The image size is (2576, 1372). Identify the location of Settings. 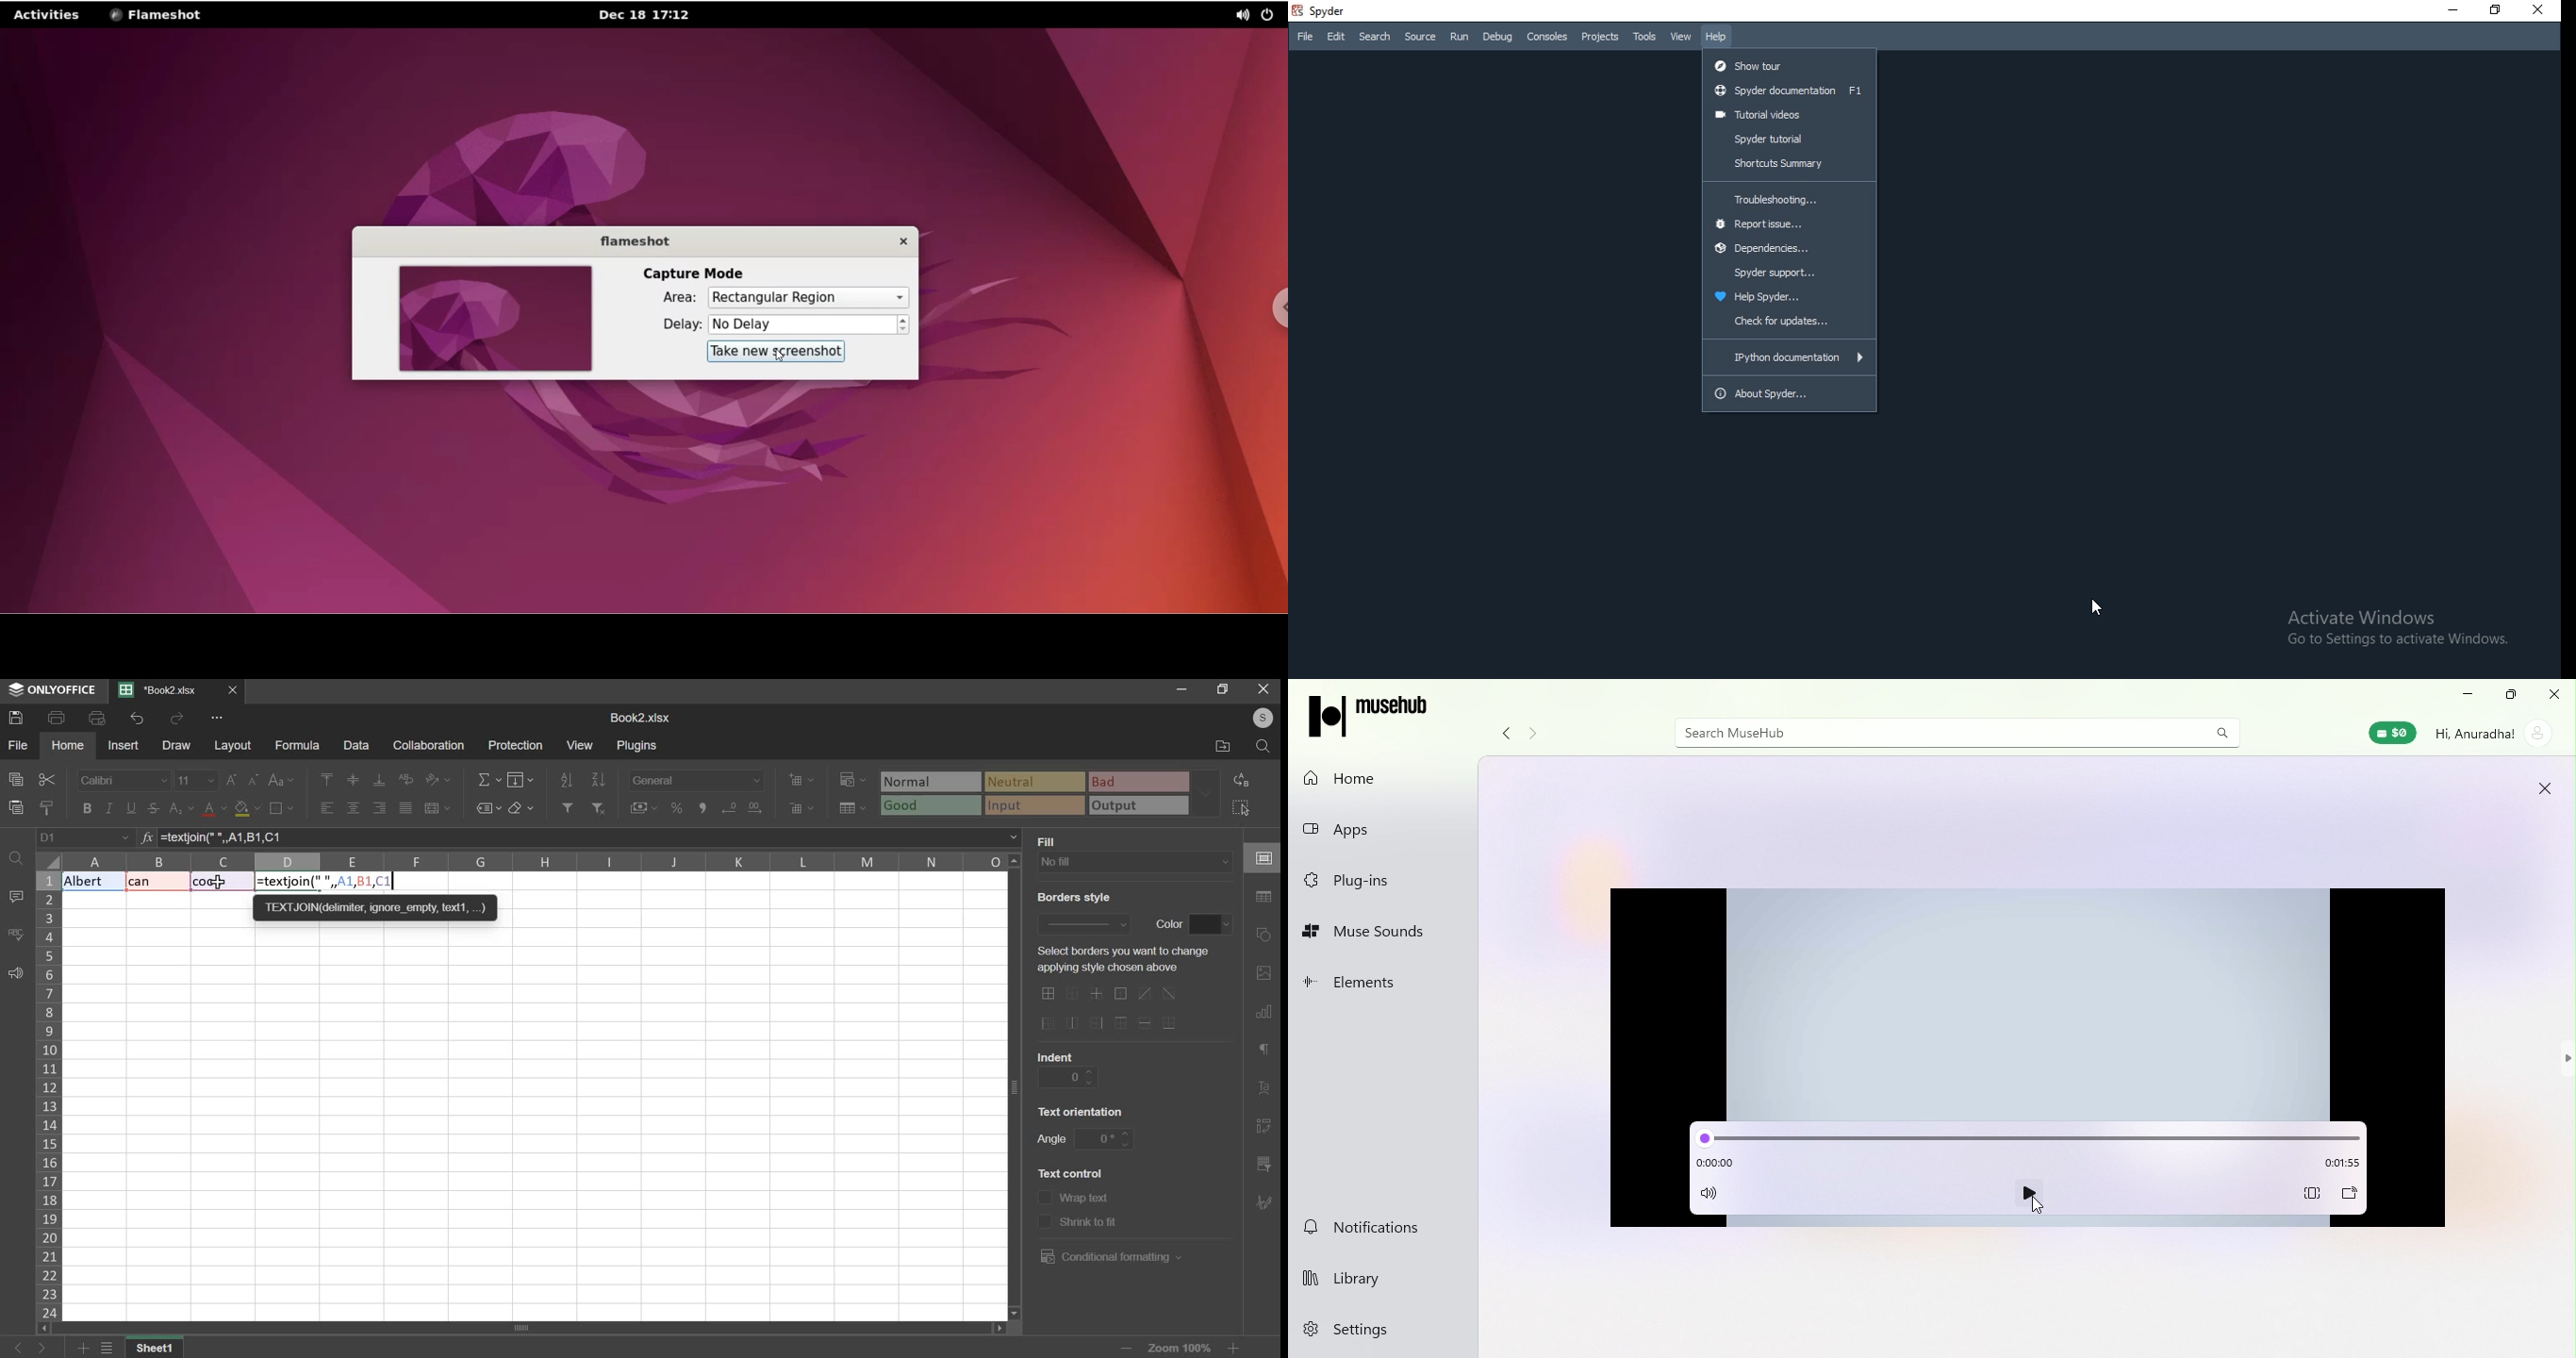
(1379, 1334).